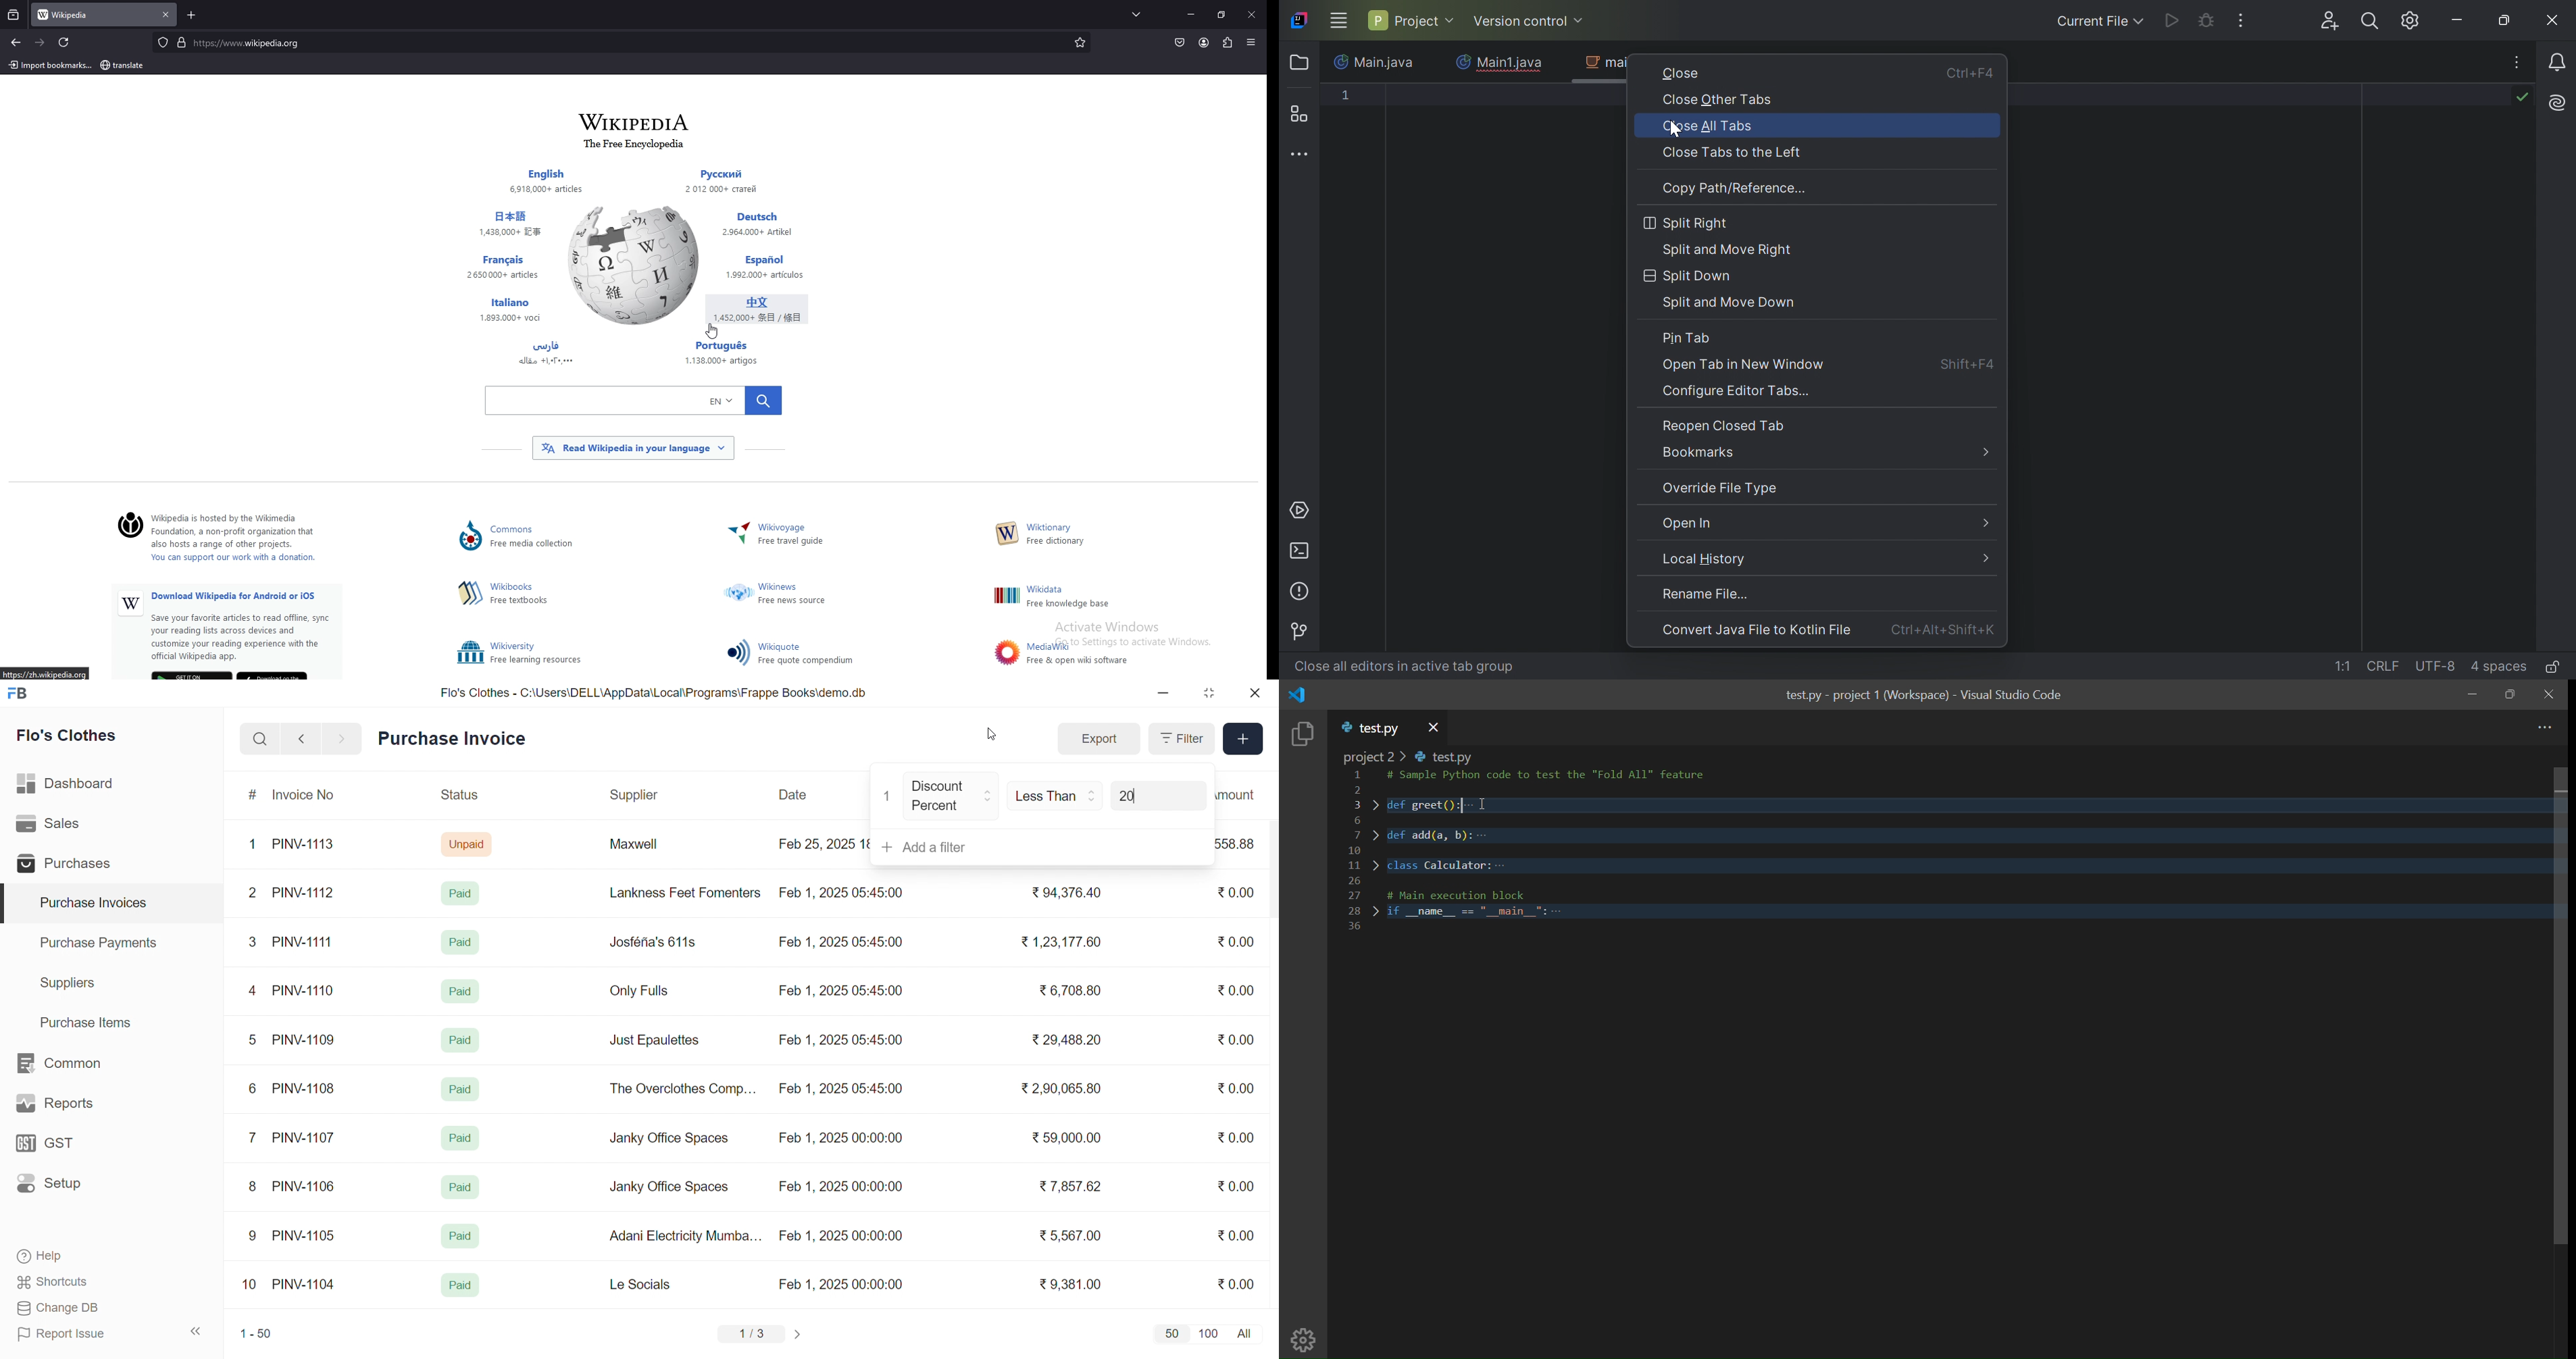 The width and height of the screenshot is (2576, 1372). What do you see at coordinates (1140, 13) in the screenshot?
I see `list all tabs` at bounding box center [1140, 13].